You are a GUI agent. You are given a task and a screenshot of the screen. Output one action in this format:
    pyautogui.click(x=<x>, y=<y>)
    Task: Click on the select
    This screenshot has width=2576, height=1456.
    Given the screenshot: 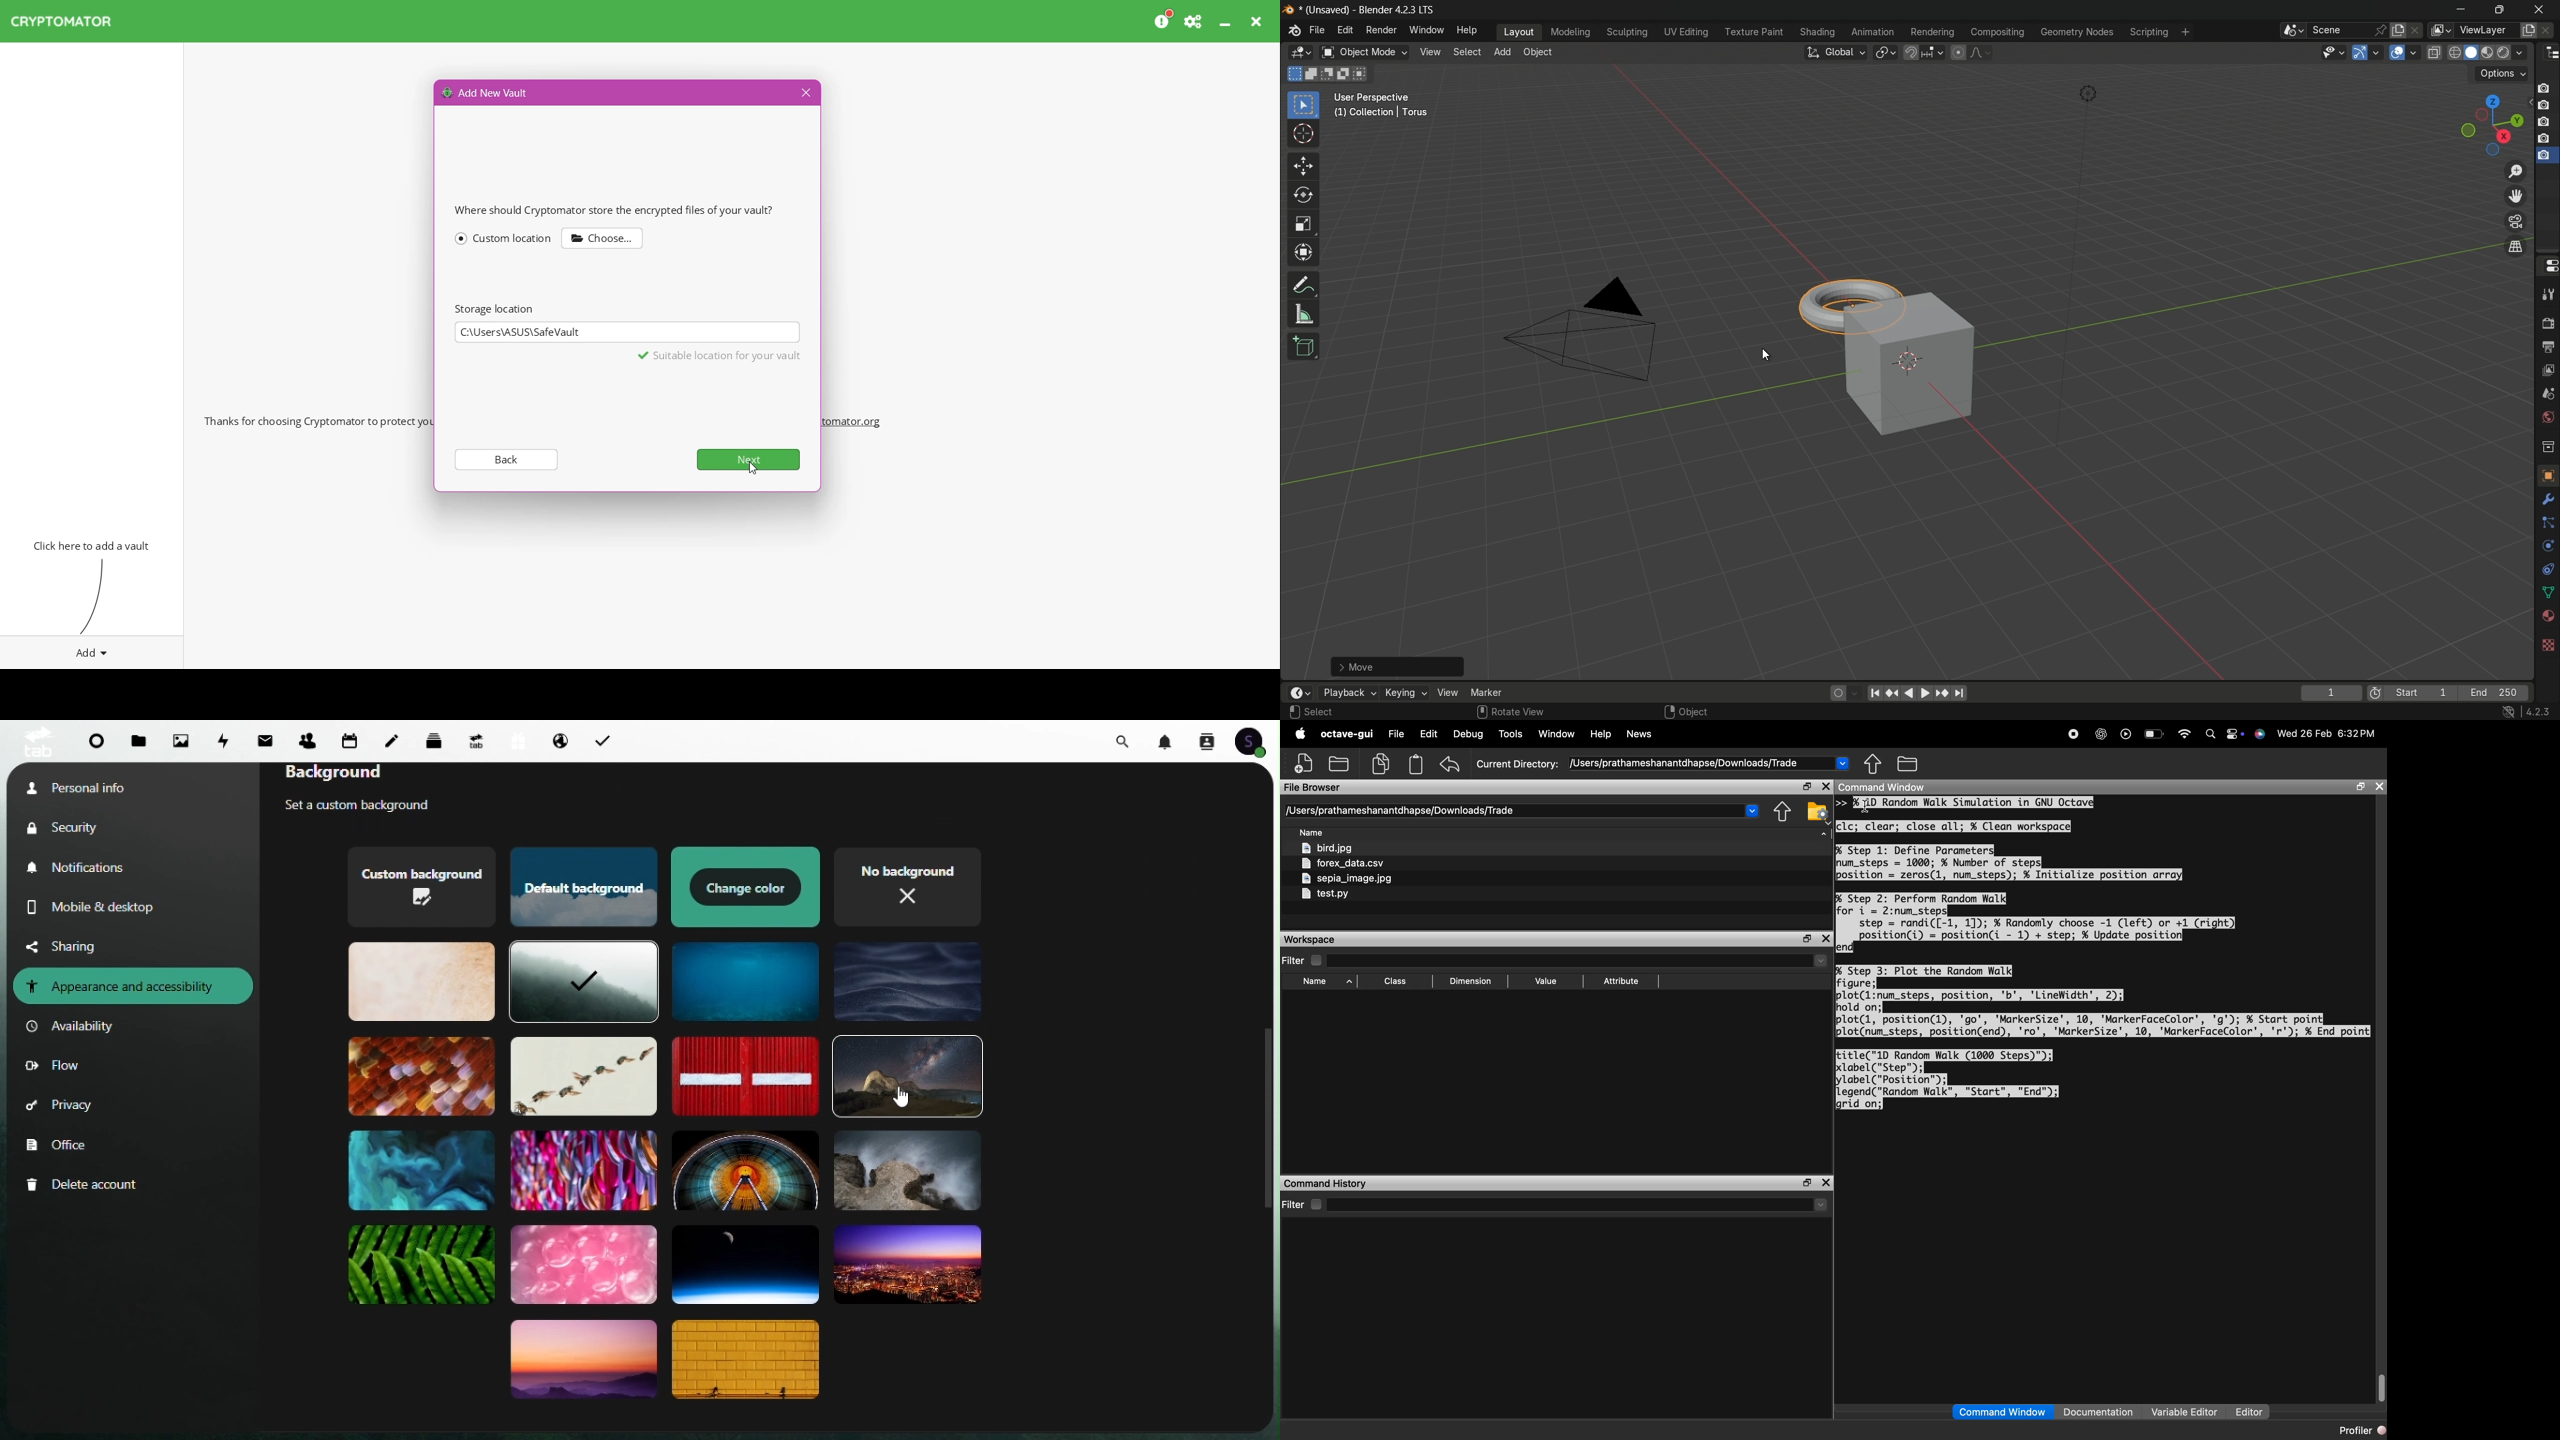 What is the action you would take?
    pyautogui.click(x=1321, y=712)
    